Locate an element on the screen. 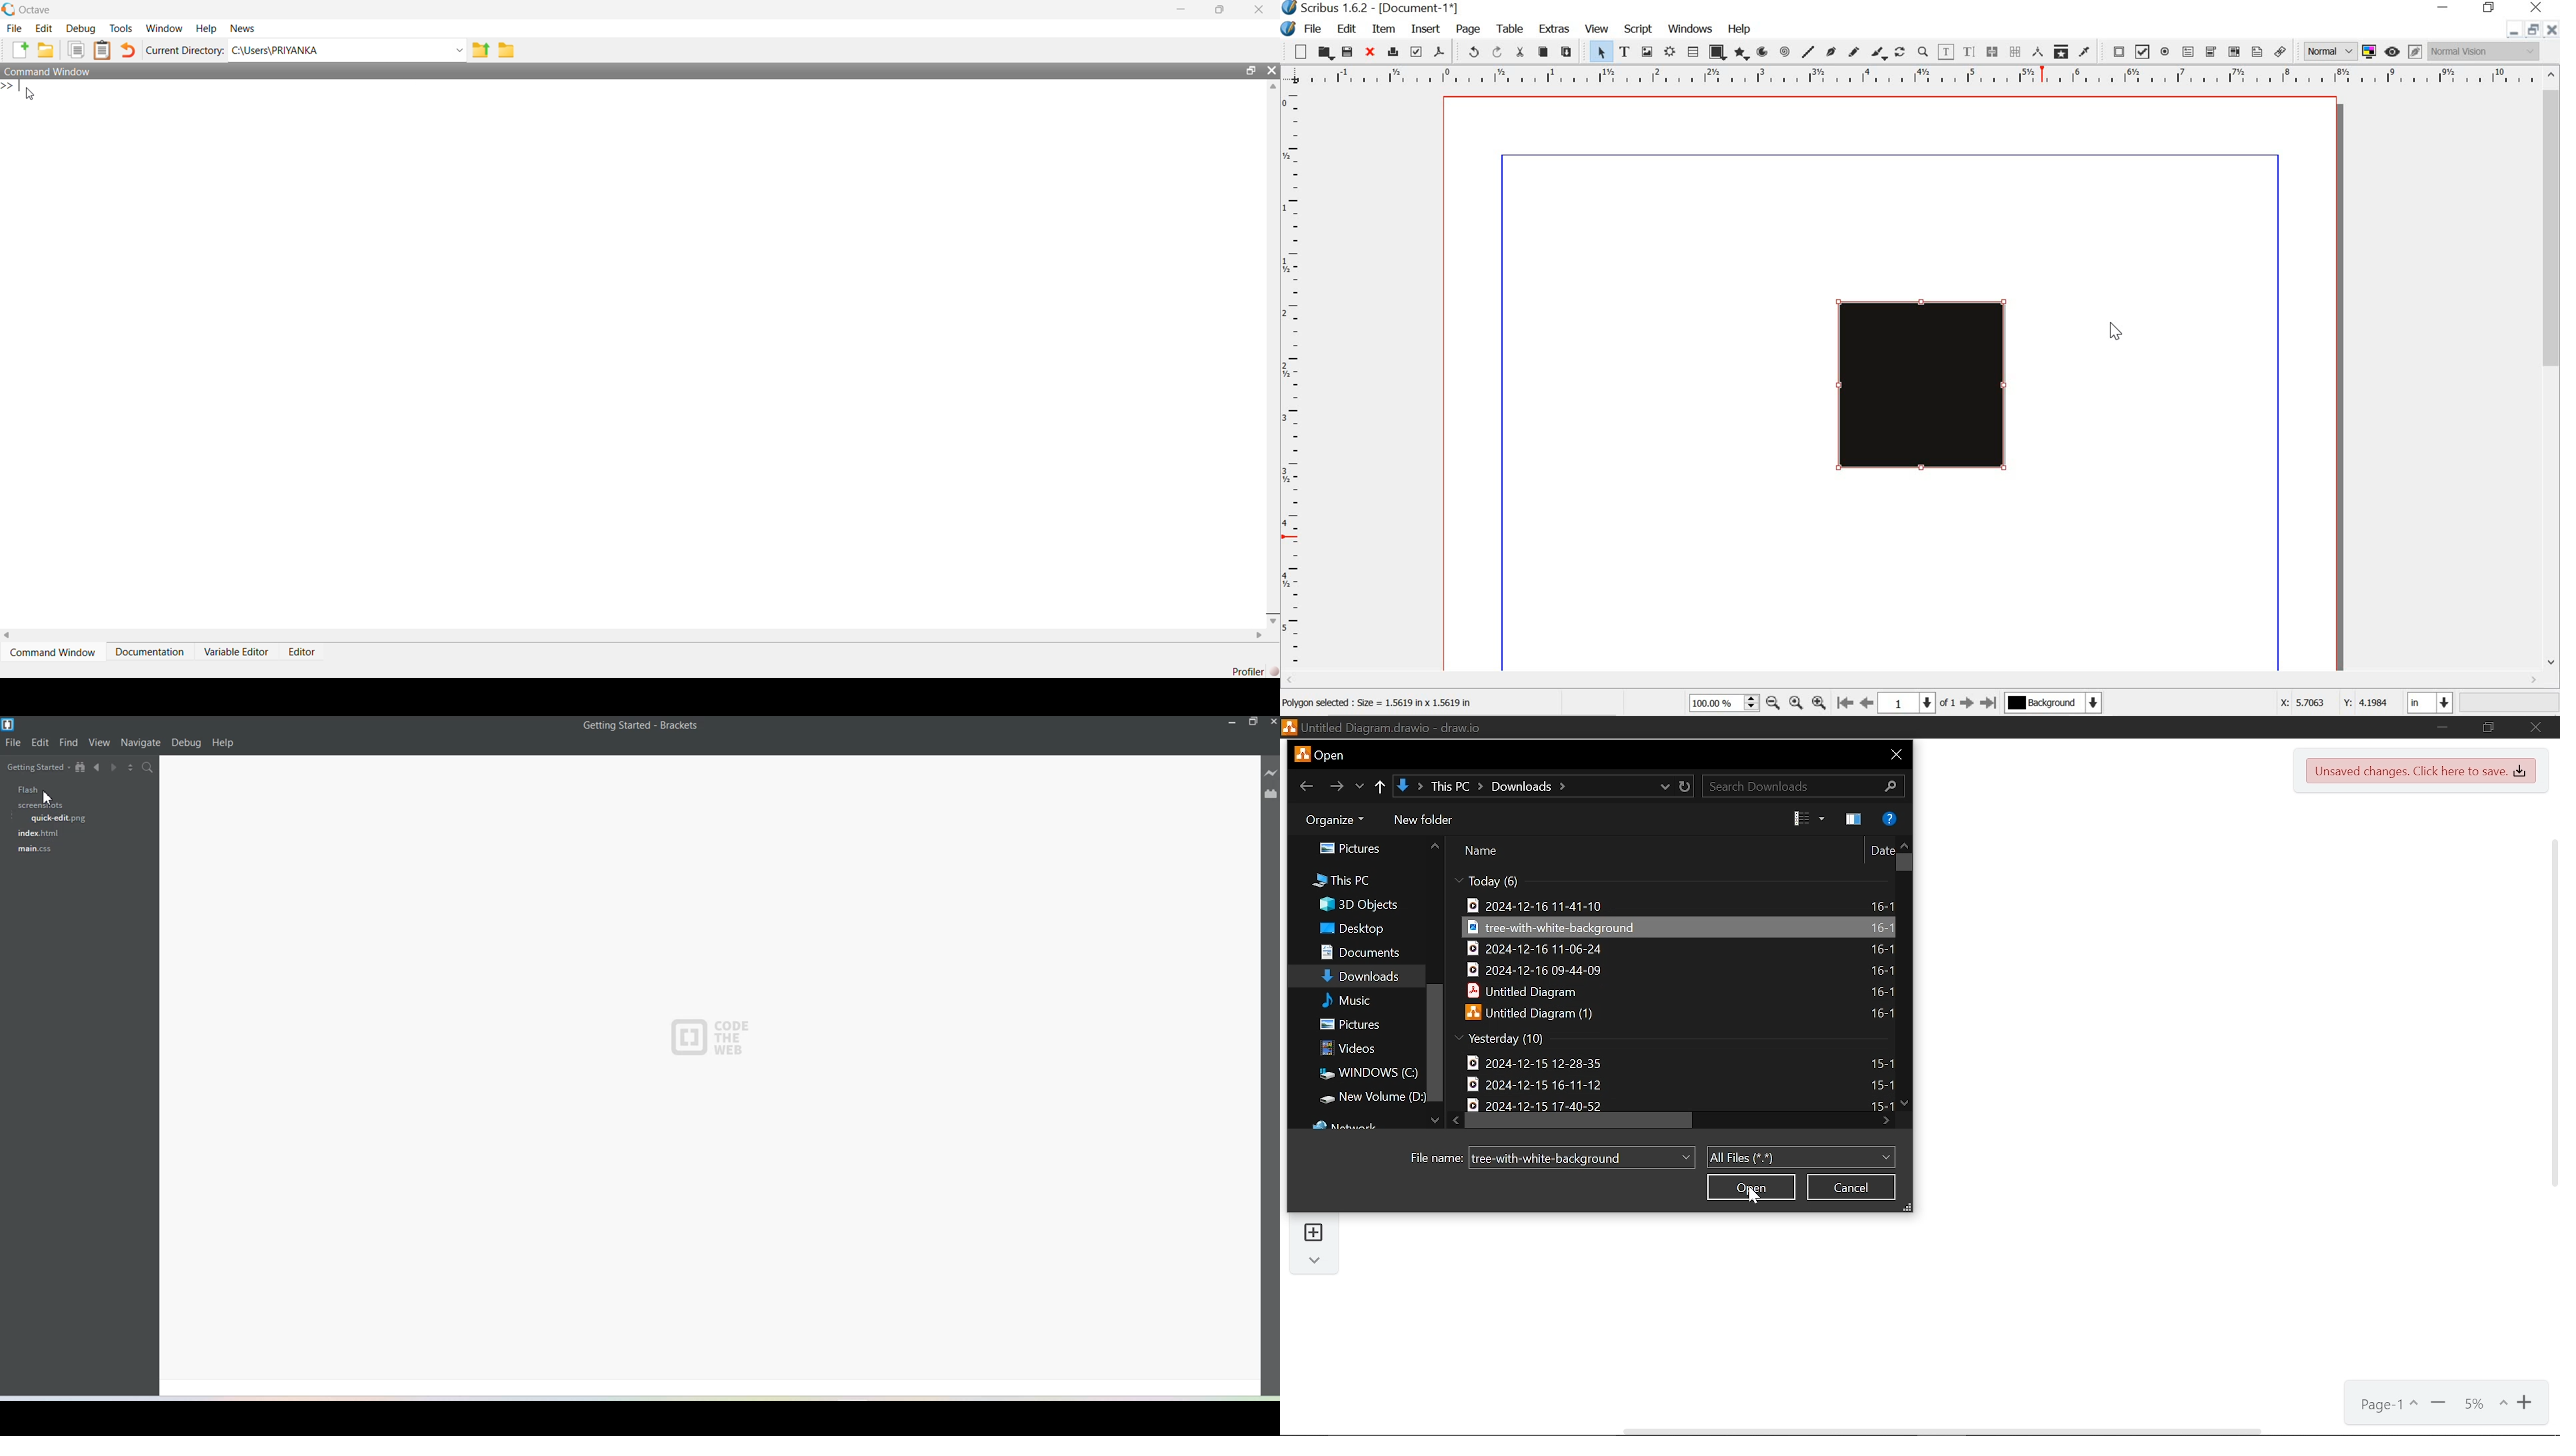  windows is located at coordinates (1691, 29).